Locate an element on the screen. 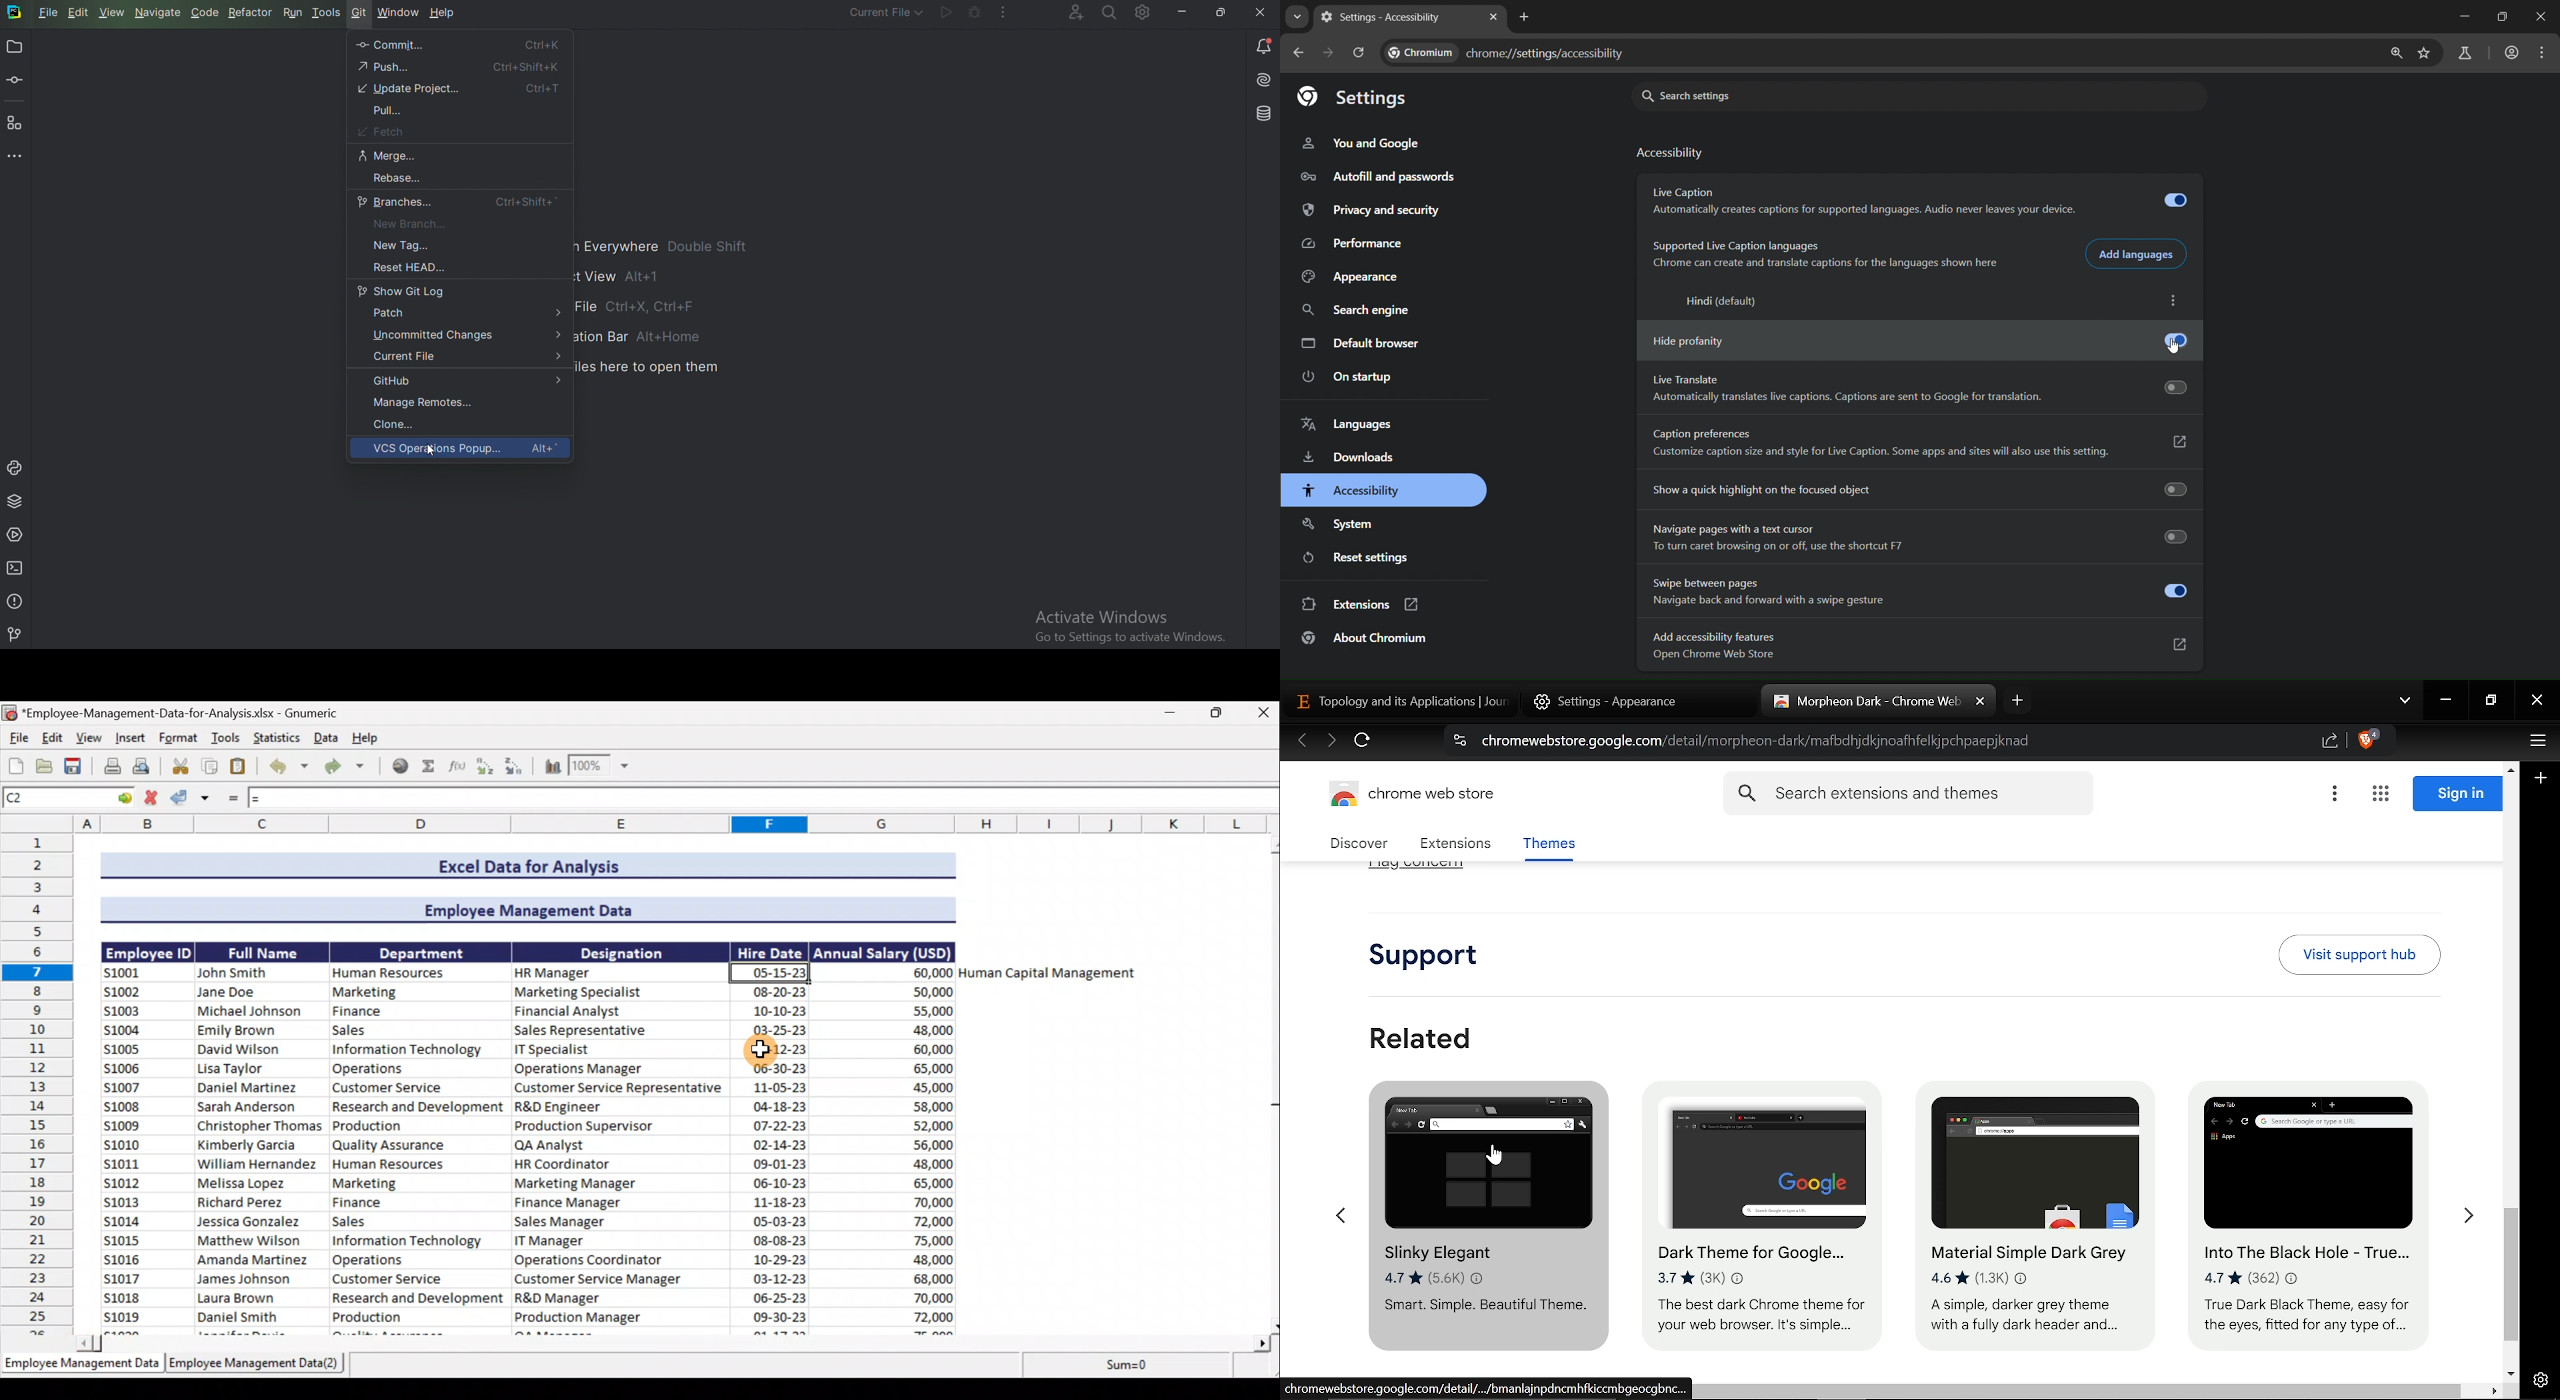  hide profanity is located at coordinates (1915, 339).